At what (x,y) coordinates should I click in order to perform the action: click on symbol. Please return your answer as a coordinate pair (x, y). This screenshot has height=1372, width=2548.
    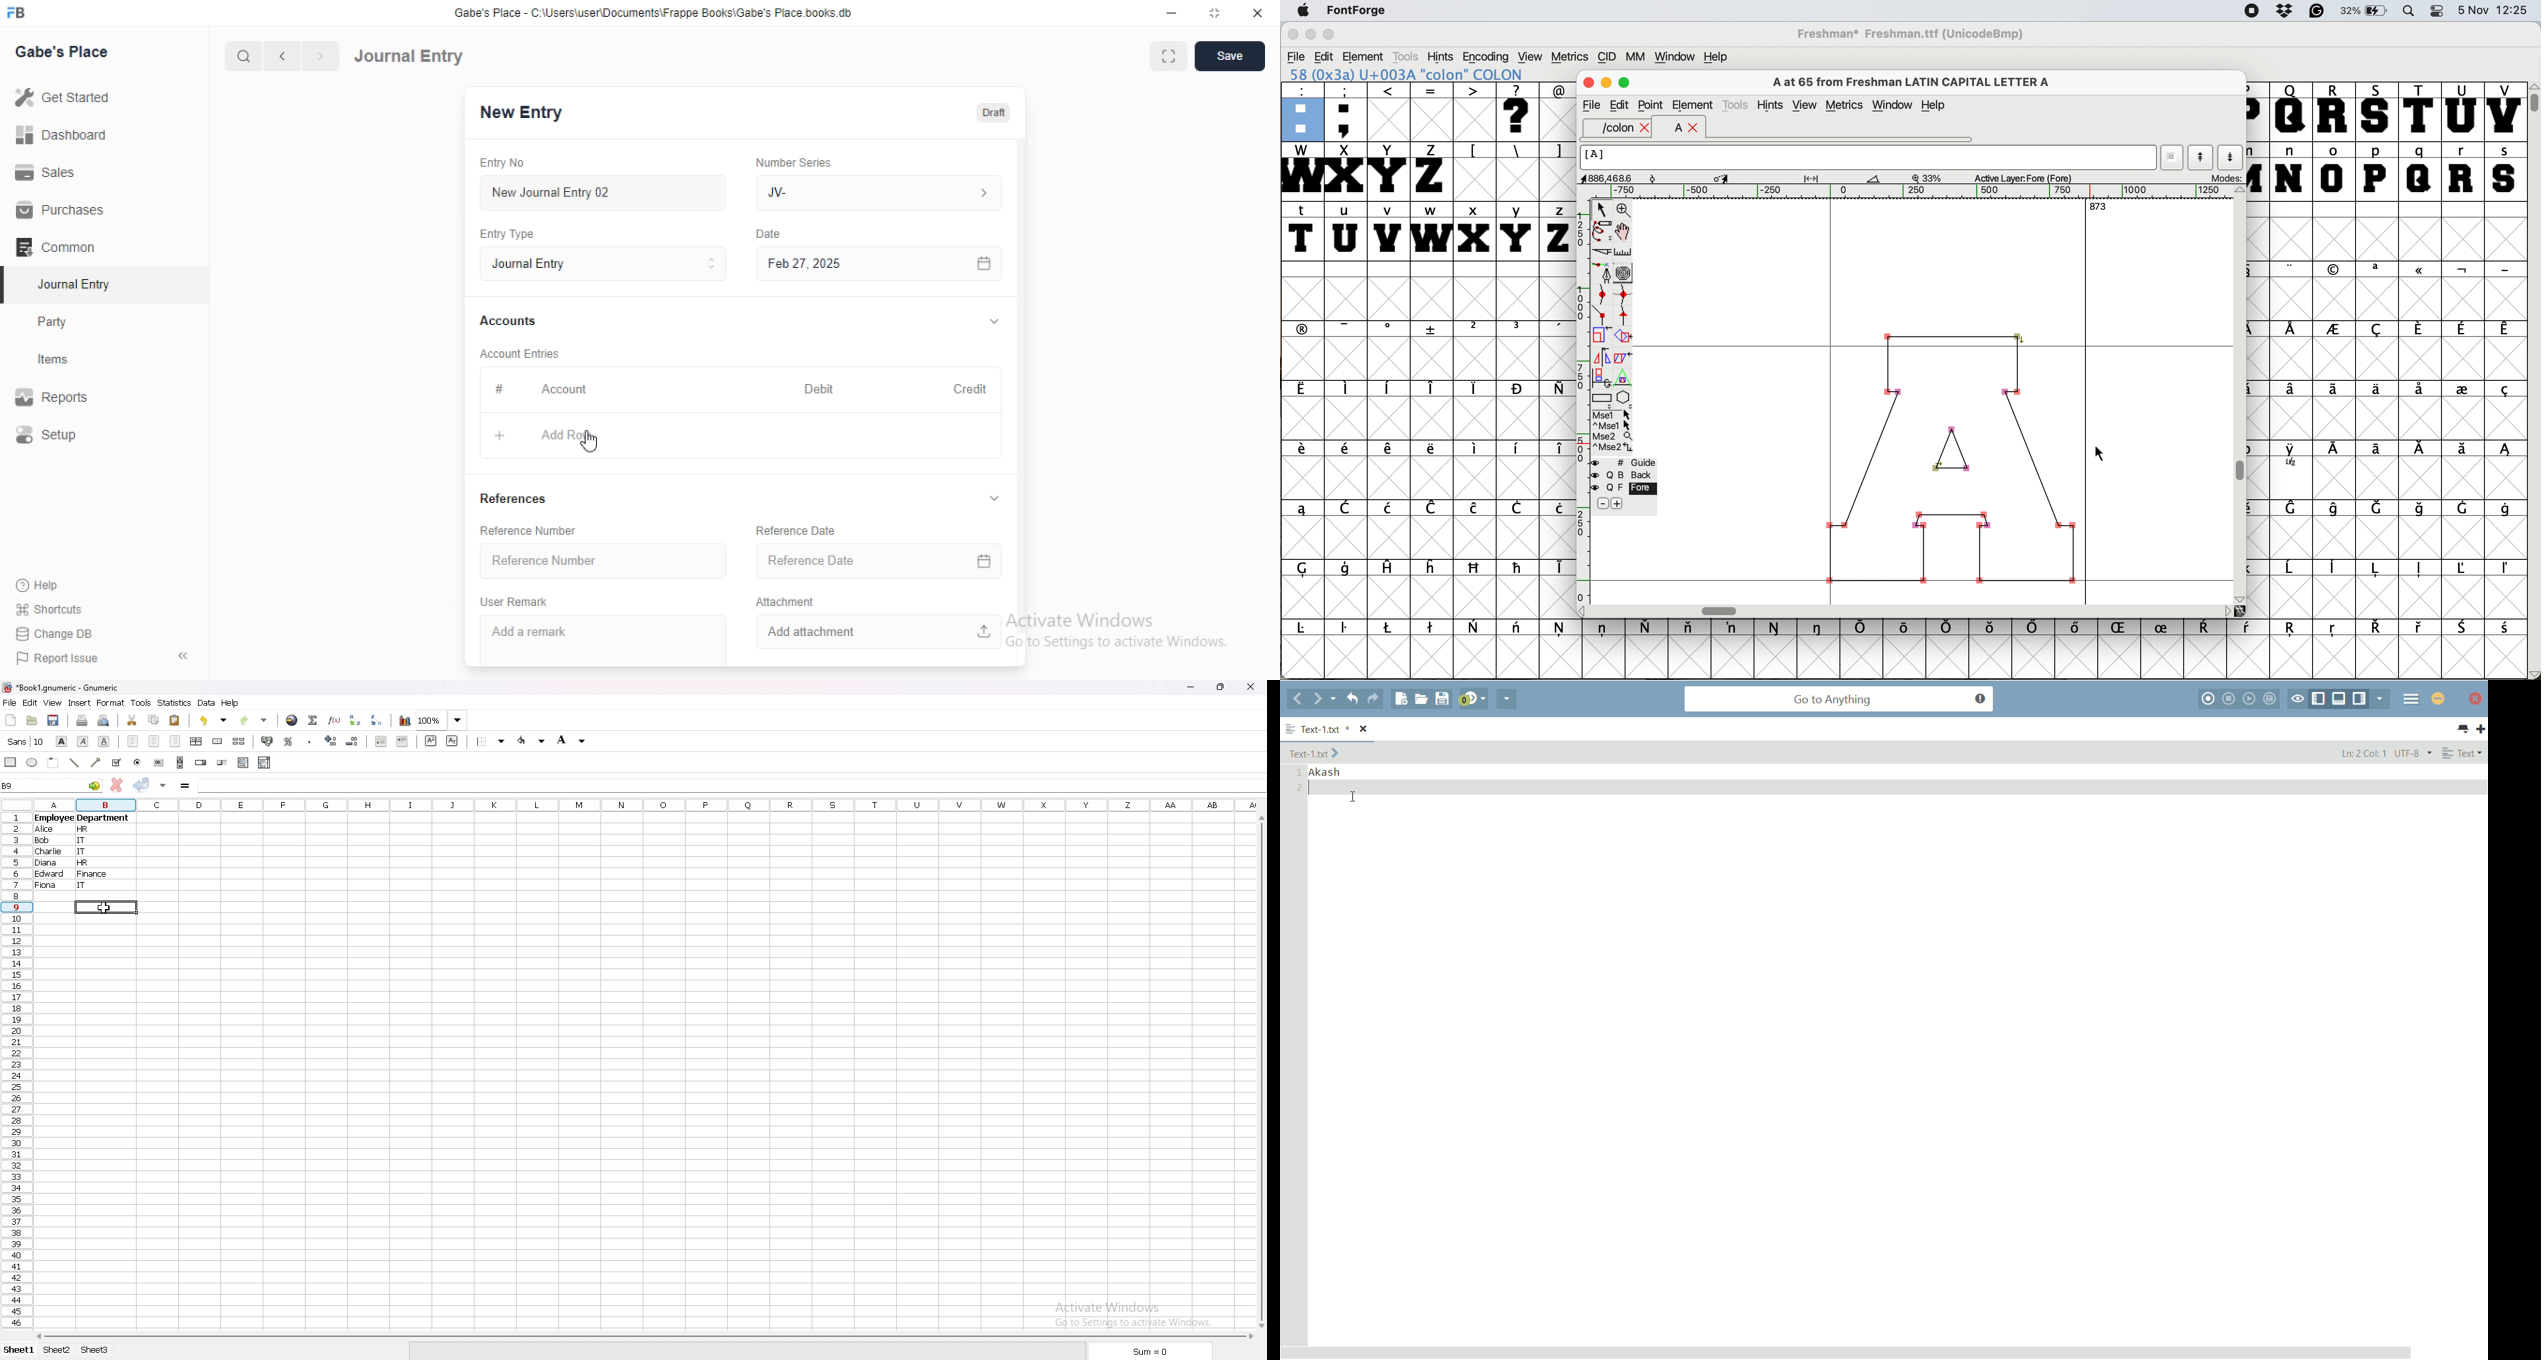
    Looking at the image, I should click on (2381, 450).